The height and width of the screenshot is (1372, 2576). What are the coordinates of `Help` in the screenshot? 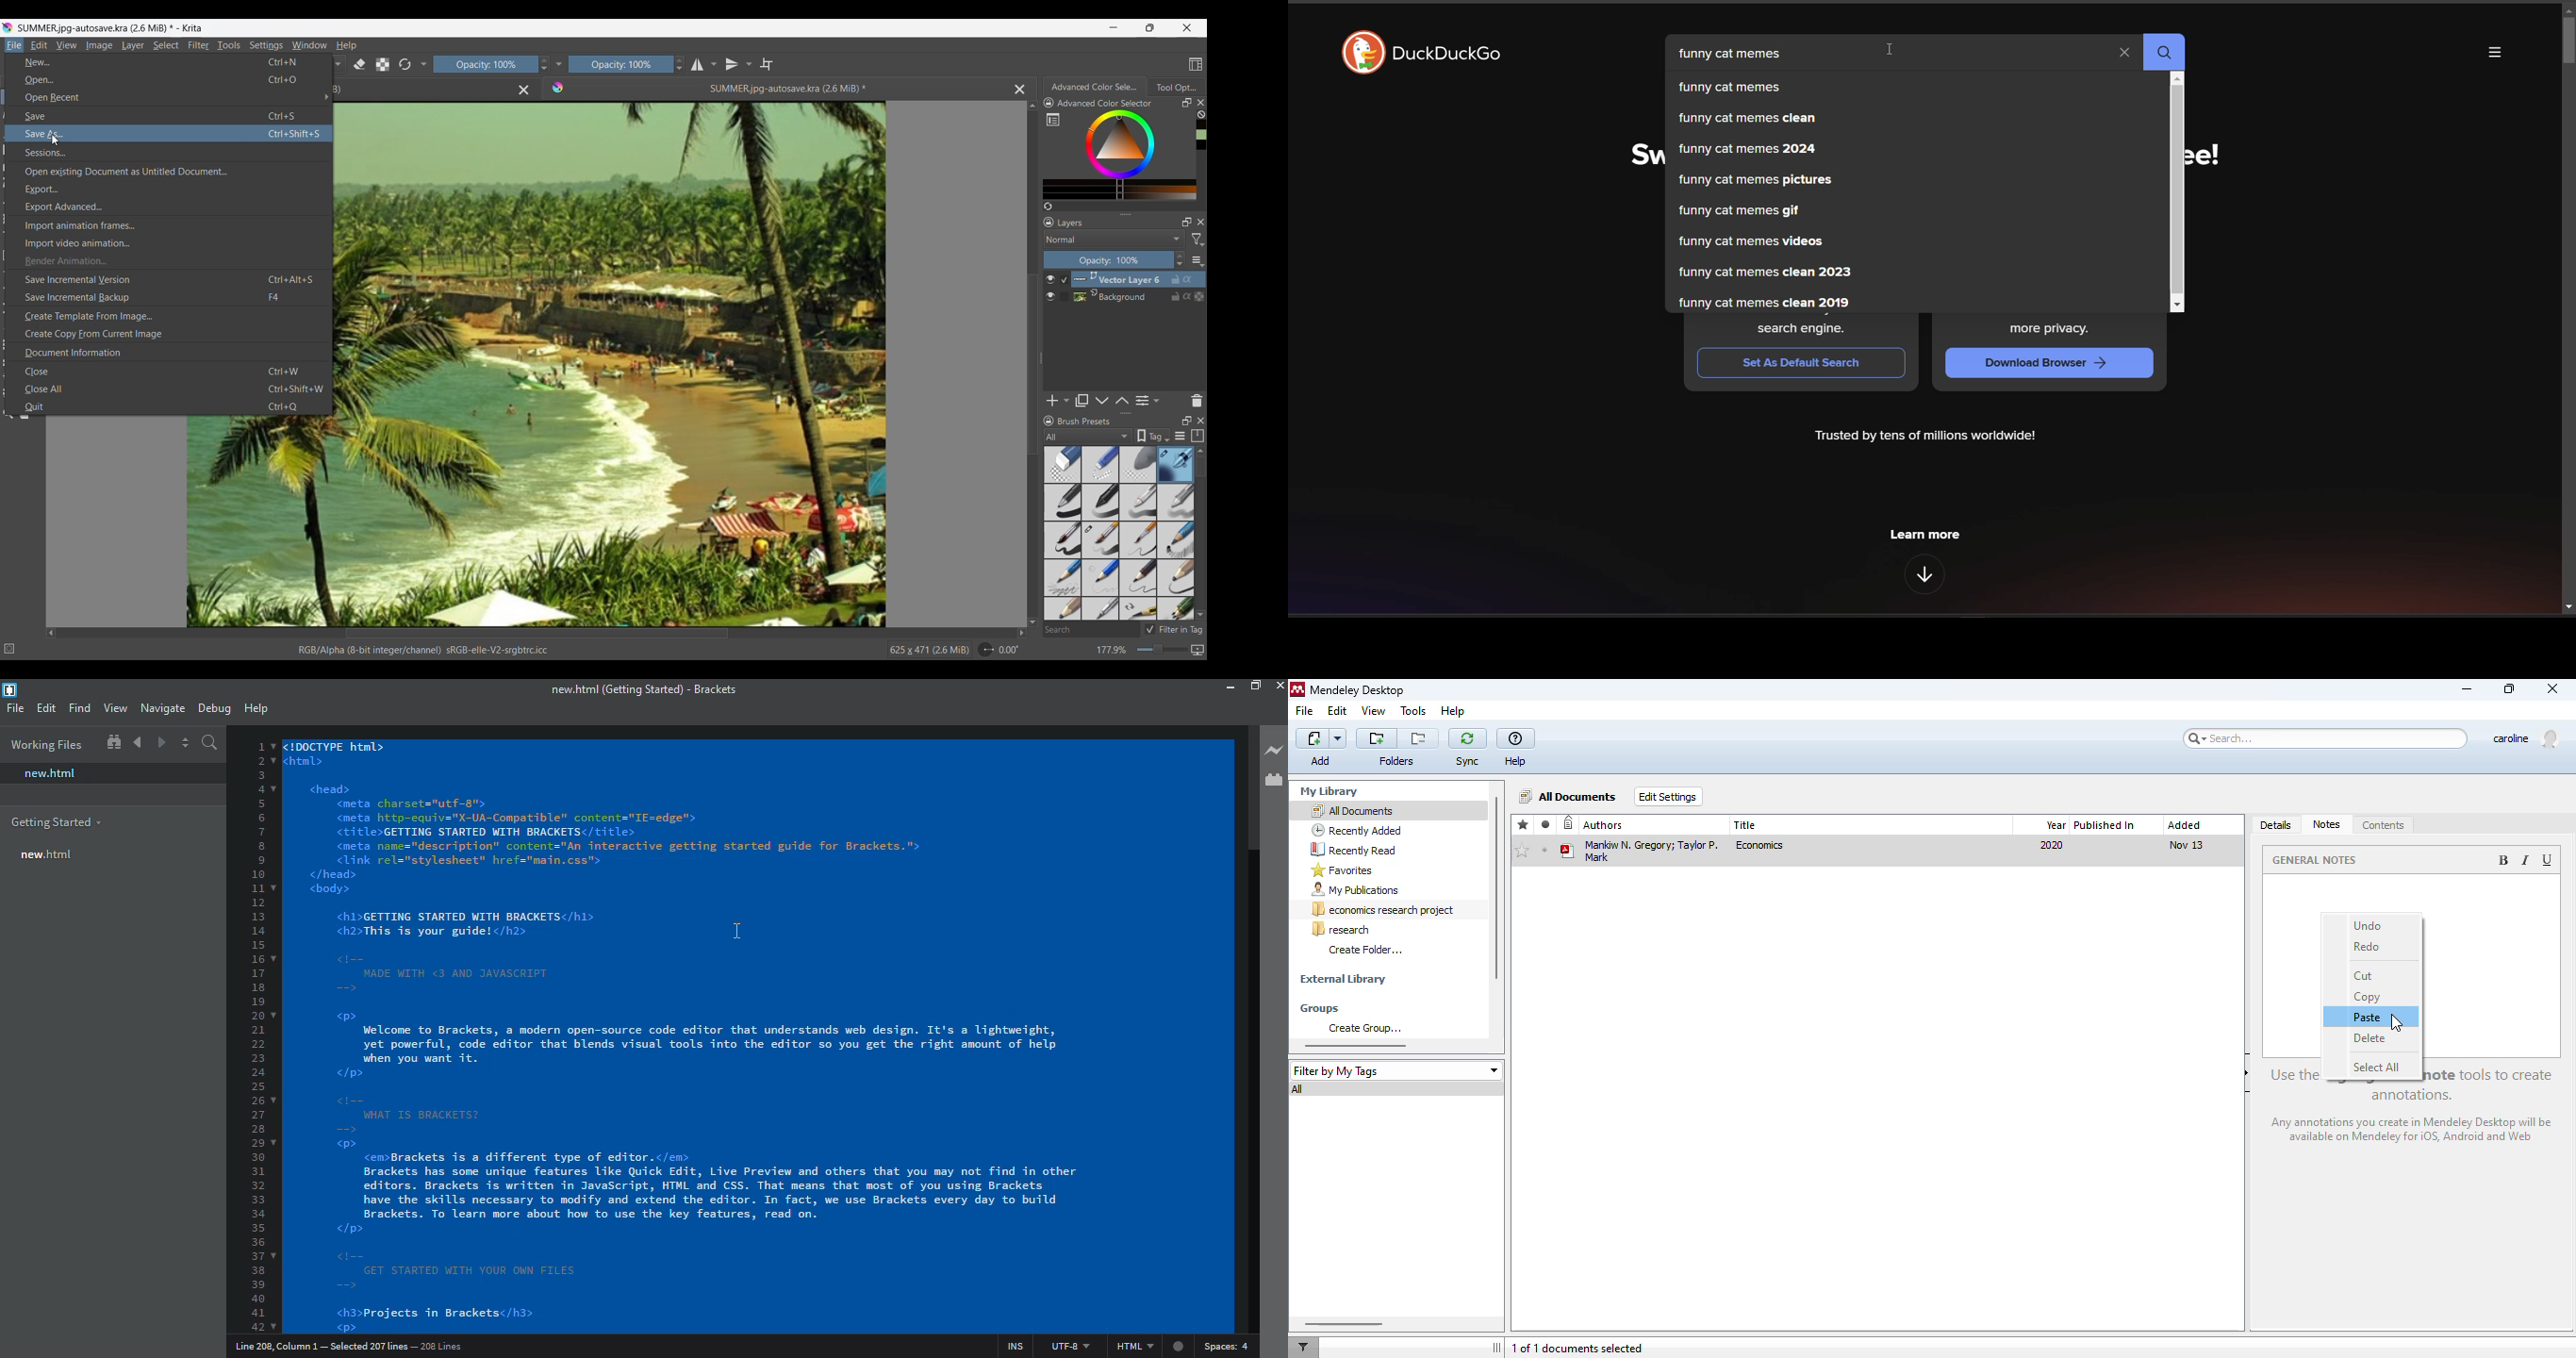 It's located at (1519, 761).